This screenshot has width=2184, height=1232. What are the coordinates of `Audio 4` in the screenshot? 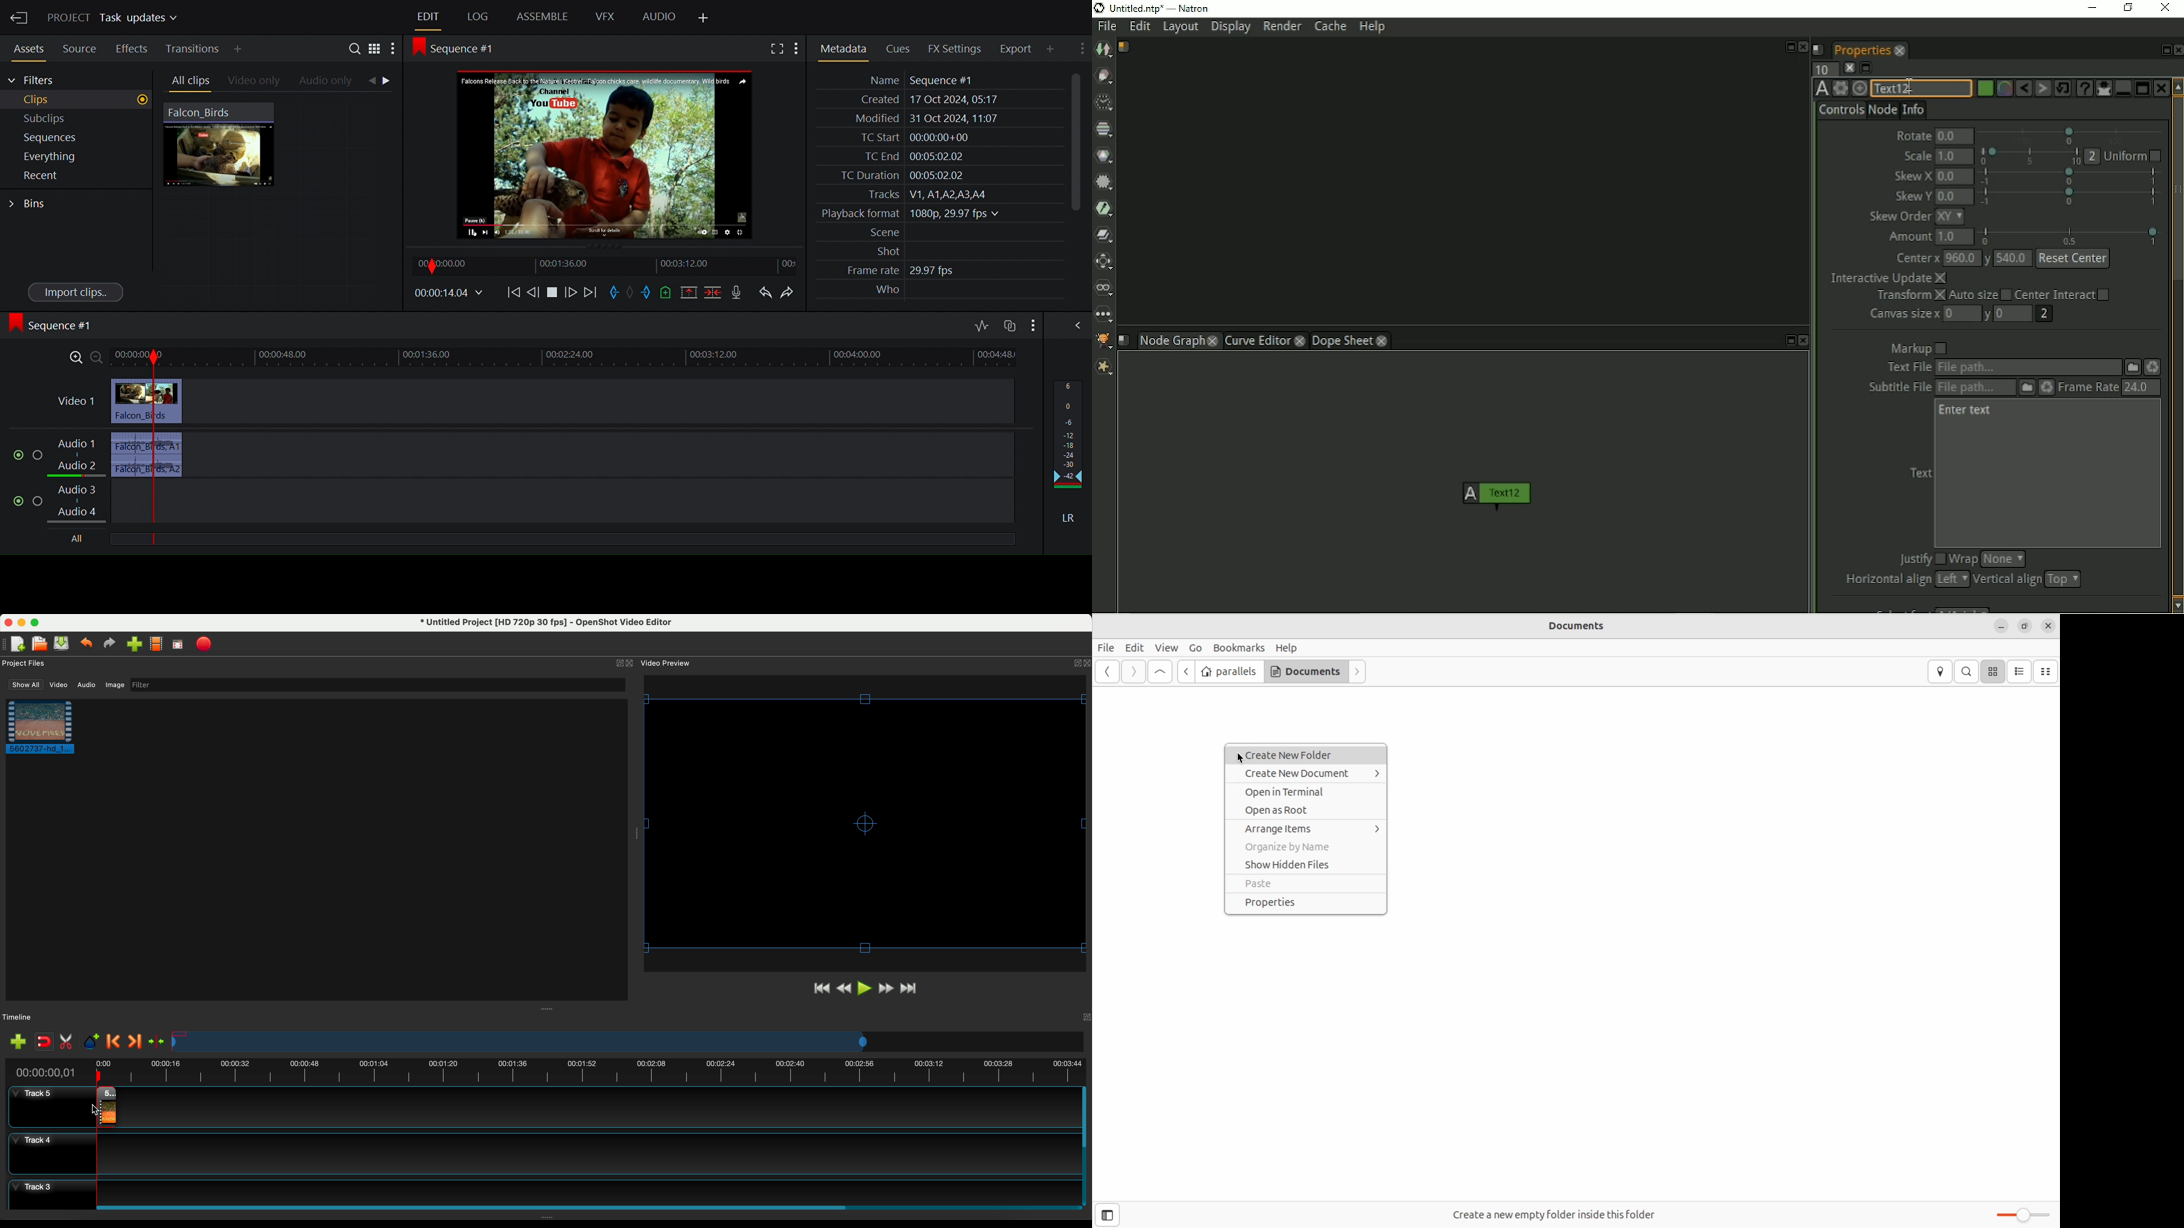 It's located at (80, 513).